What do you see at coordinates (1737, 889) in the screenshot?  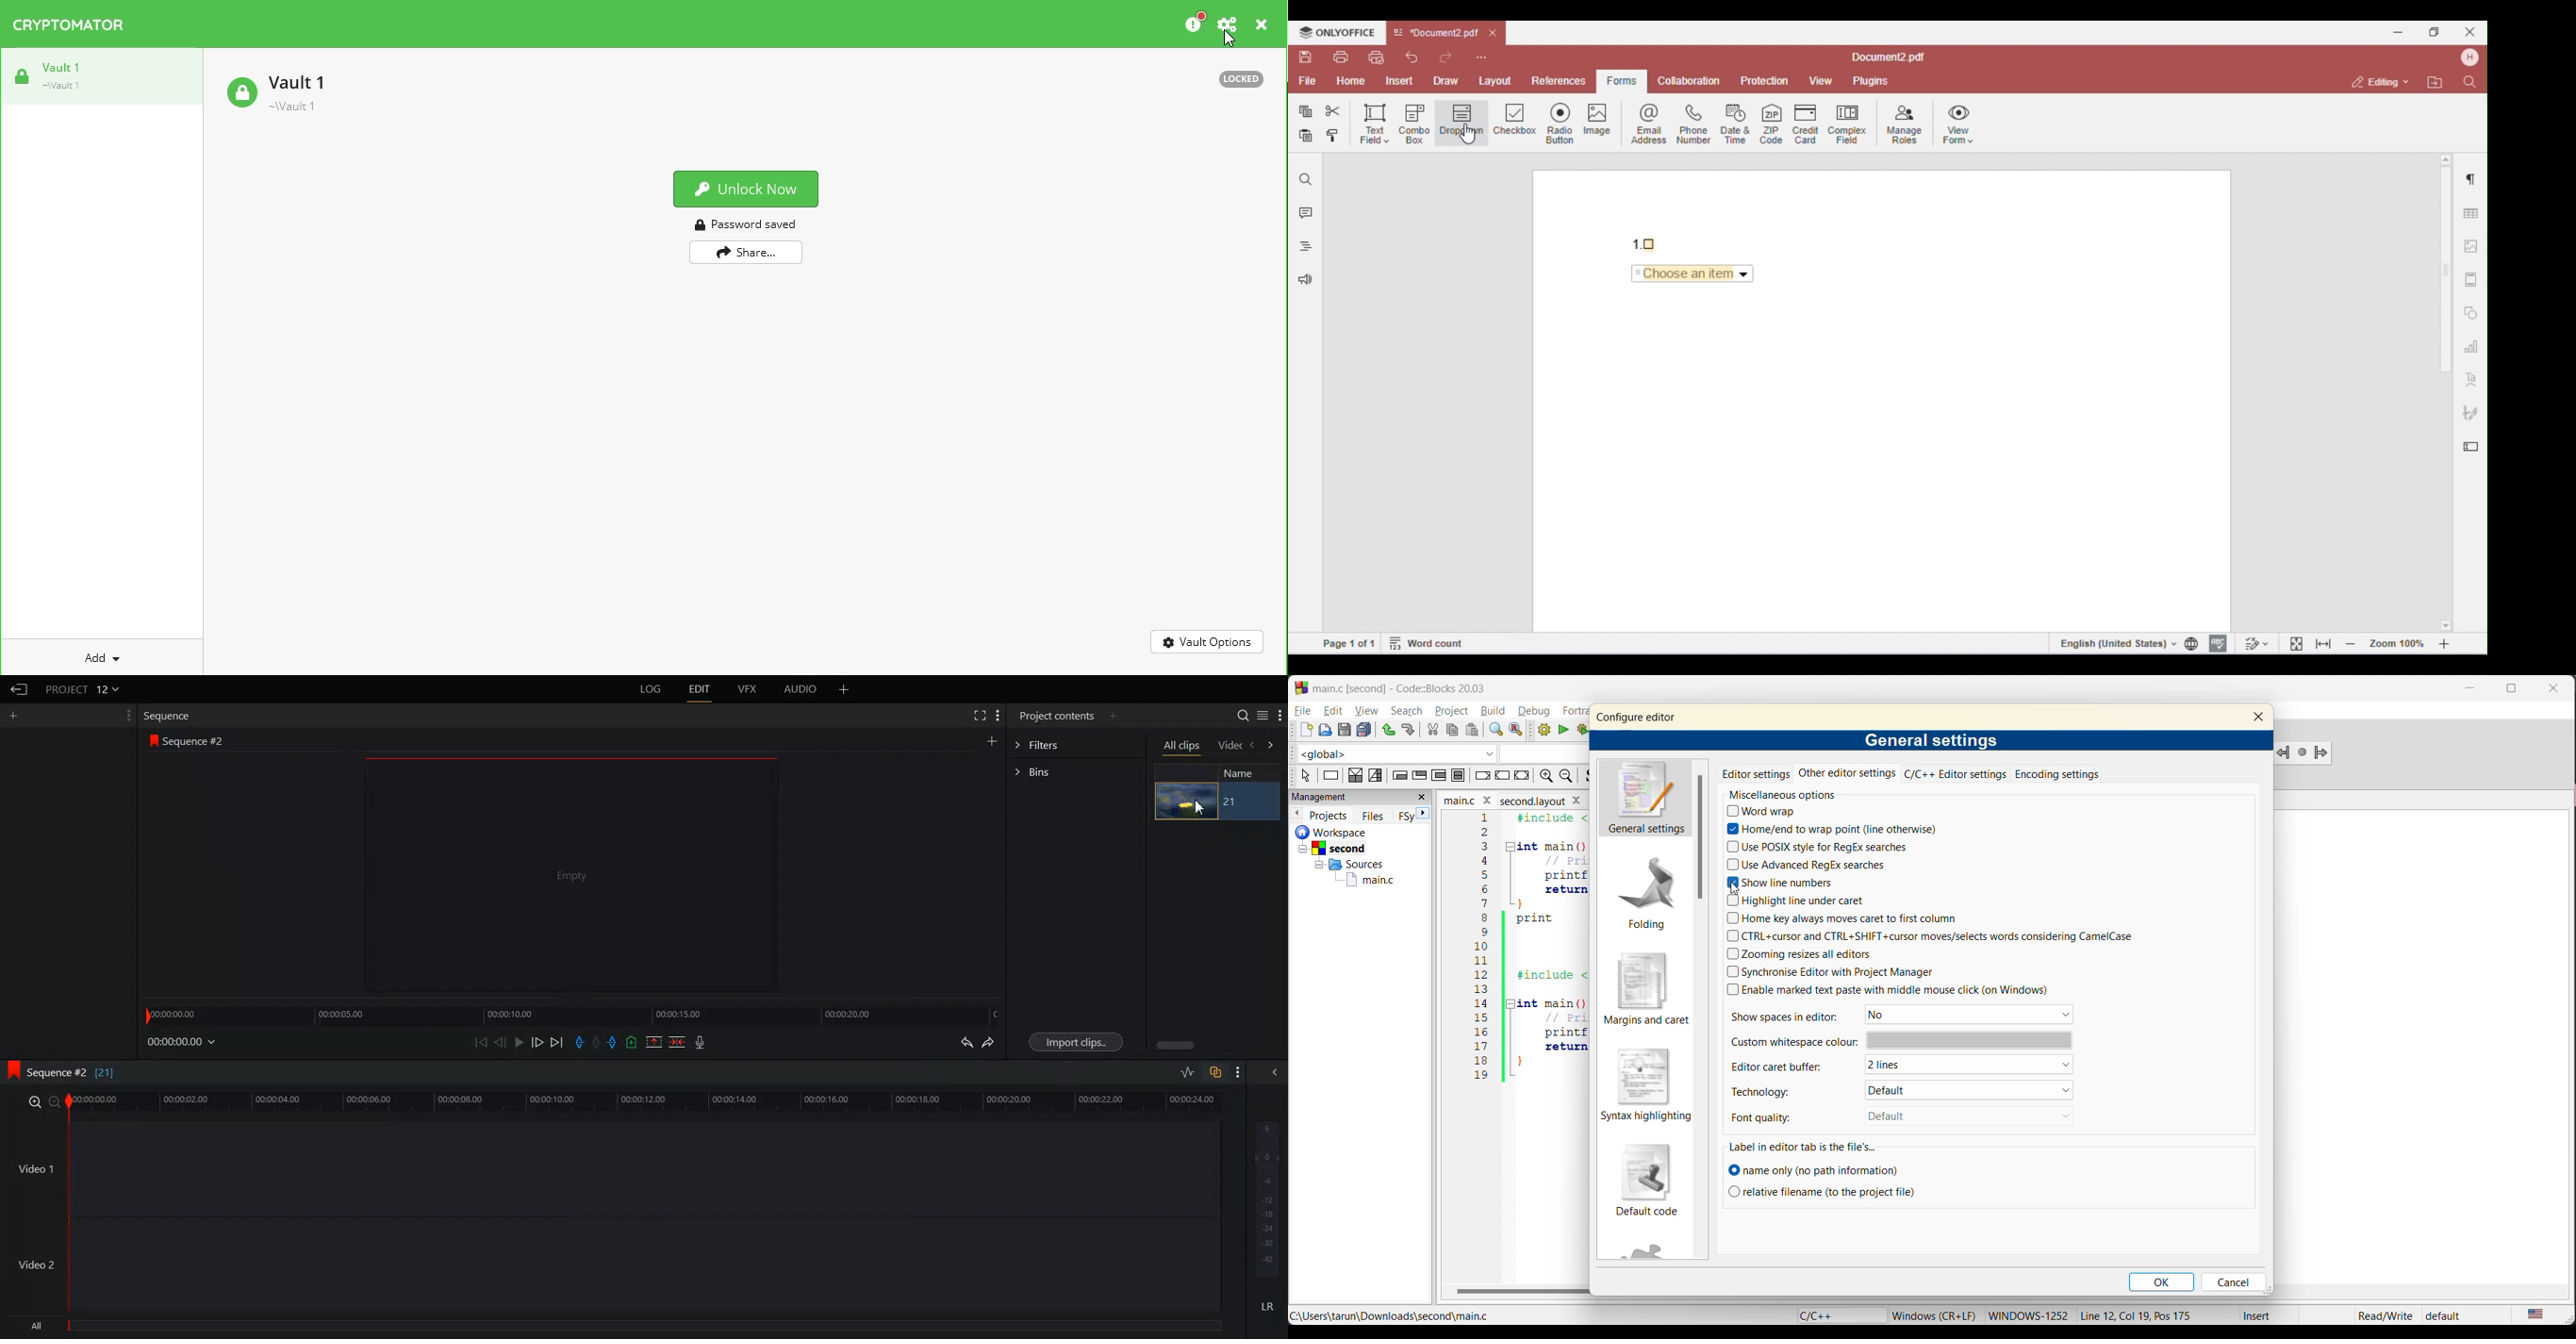 I see `cursor` at bounding box center [1737, 889].